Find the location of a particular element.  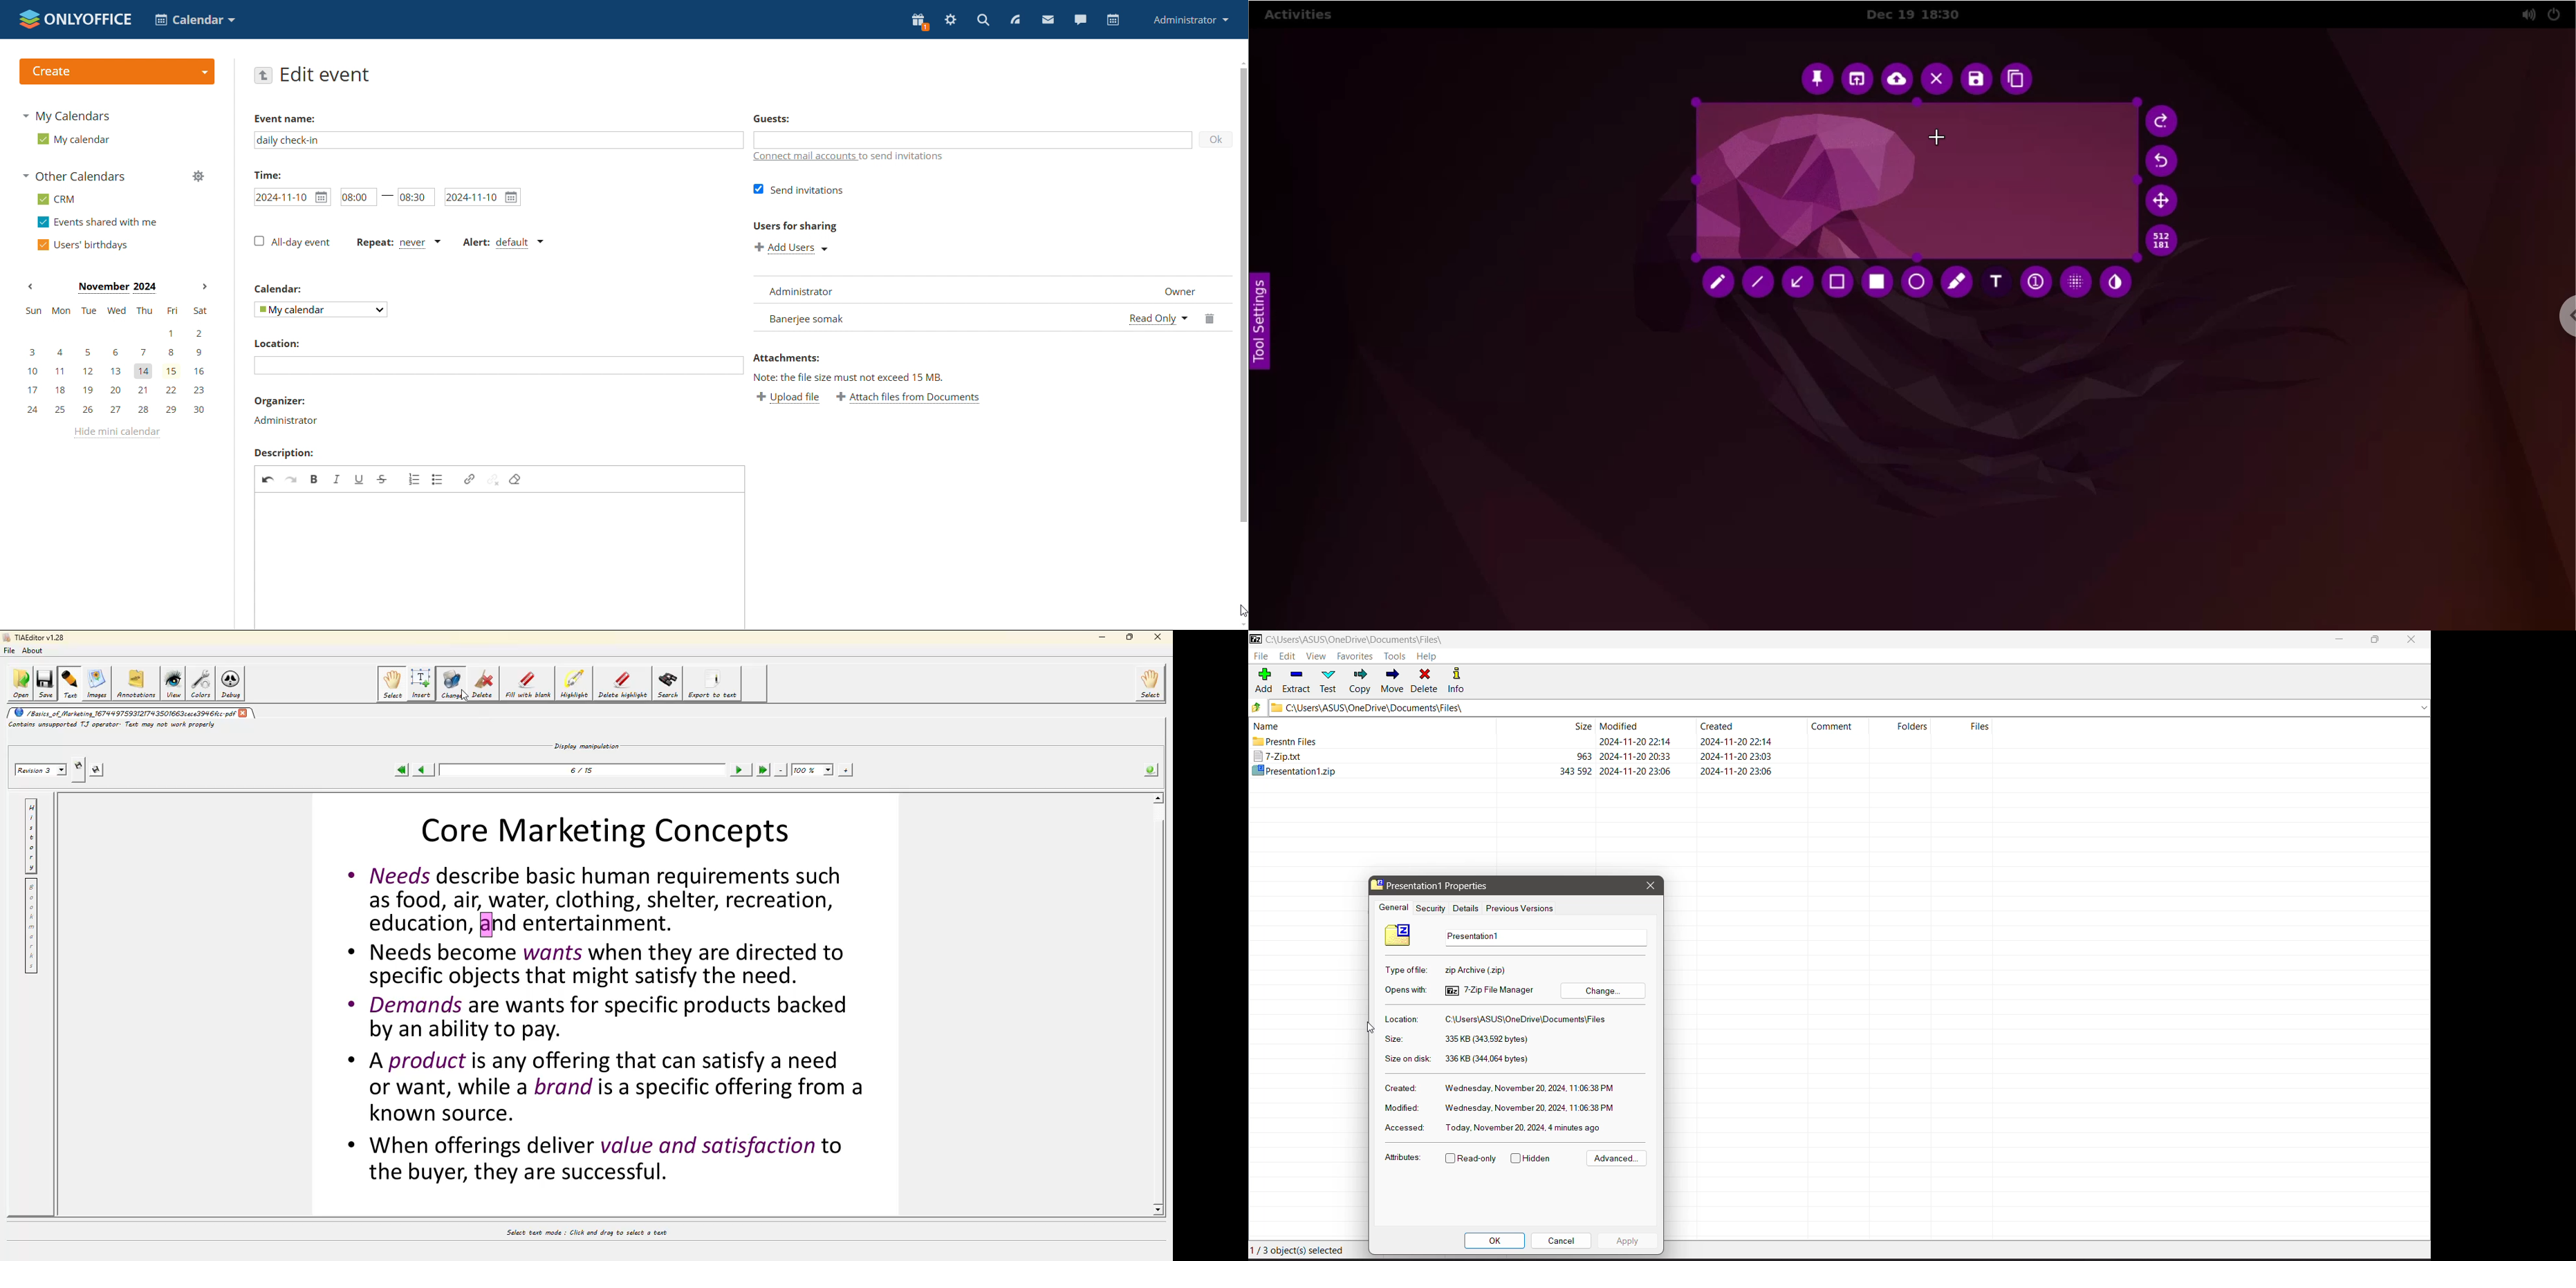

go back is located at coordinates (263, 75).